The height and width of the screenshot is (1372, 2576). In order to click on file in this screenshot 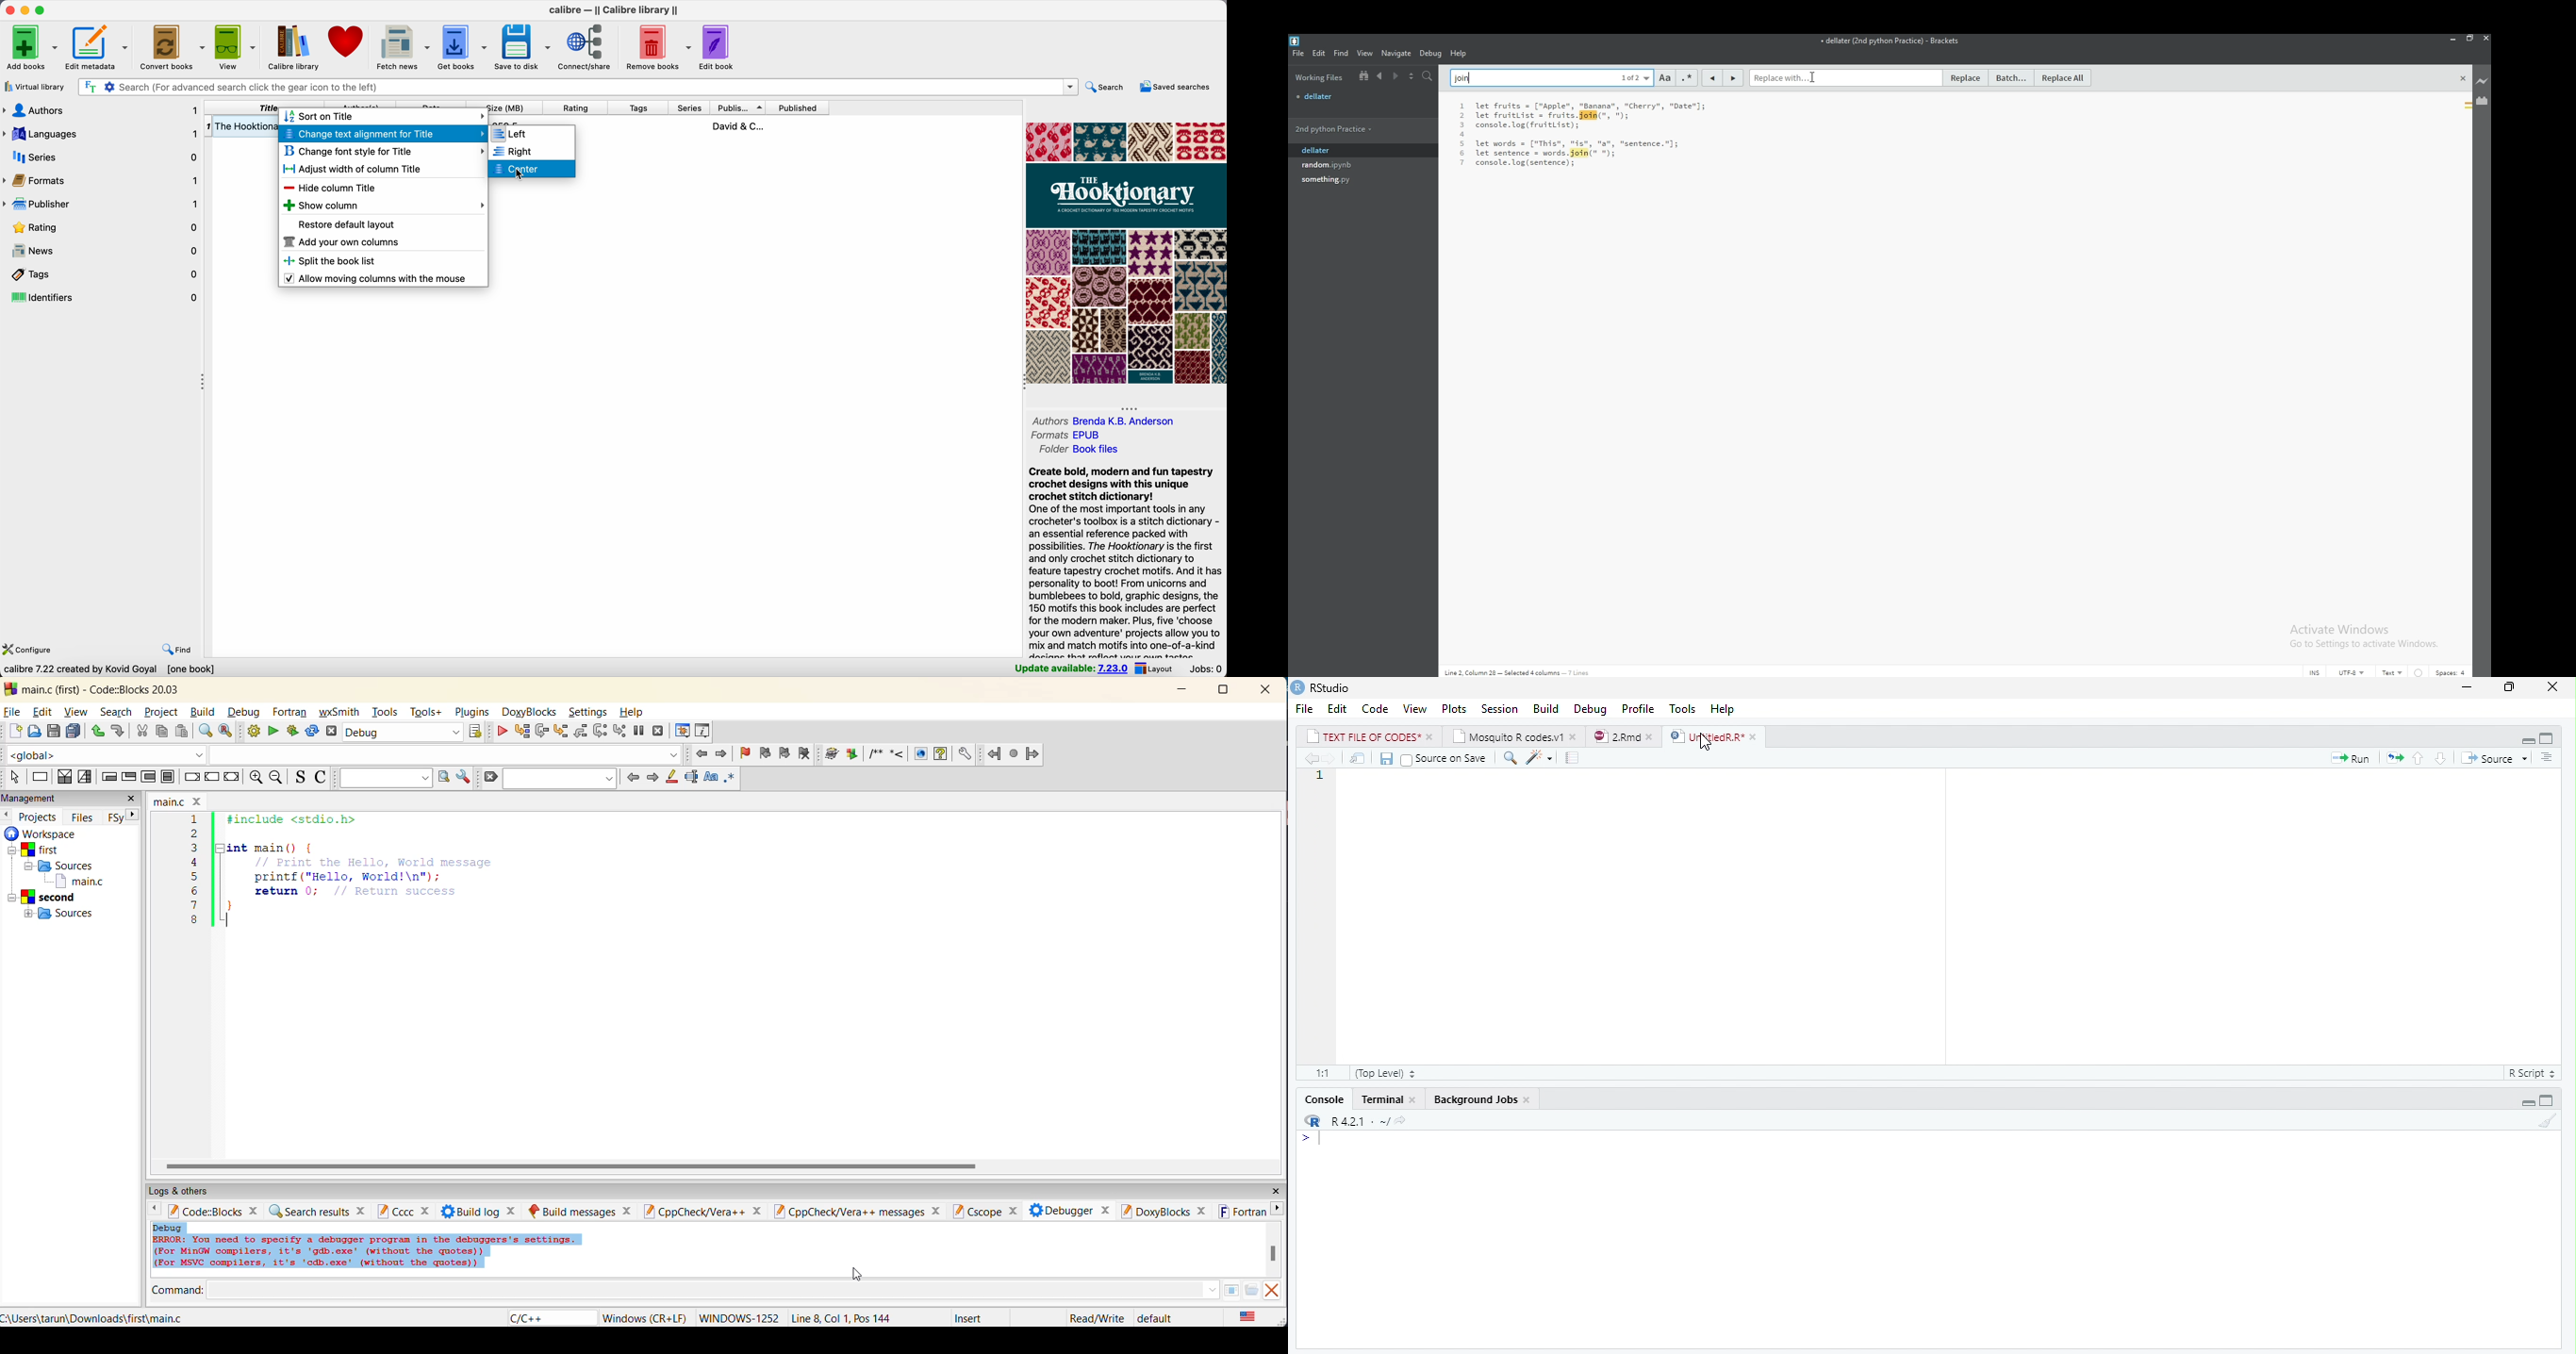, I will do `click(1347, 180)`.